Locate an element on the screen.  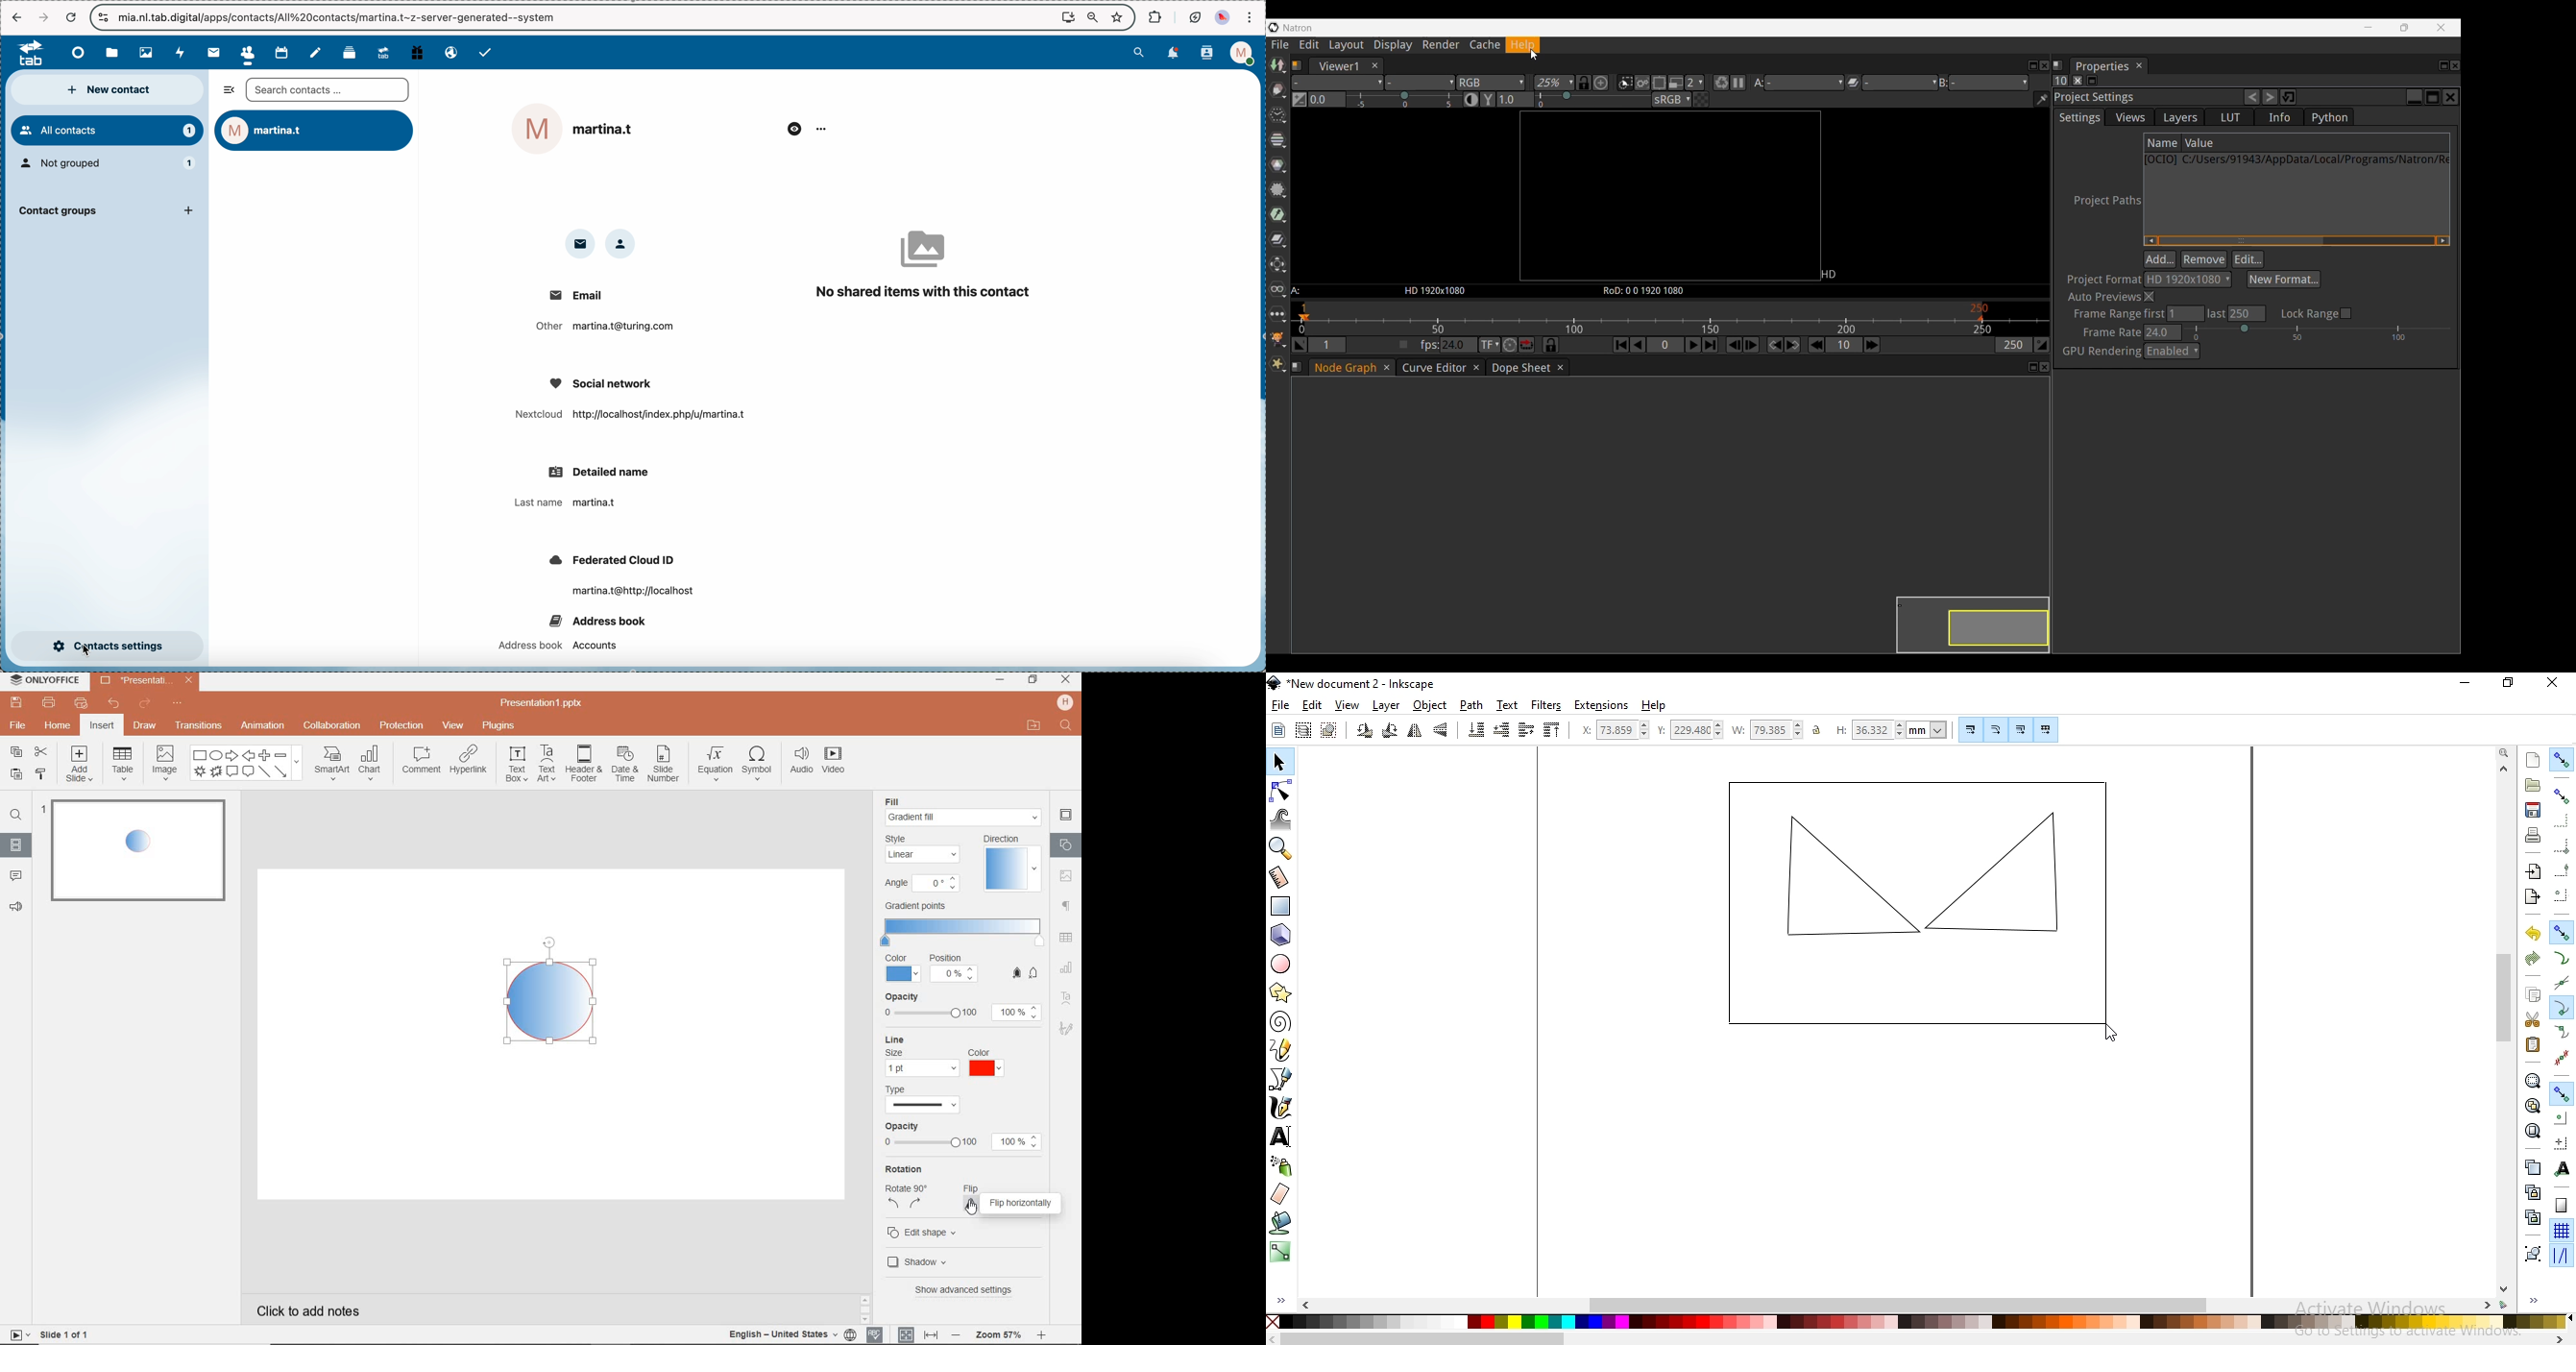
edit path by nodes is located at coordinates (1280, 794).